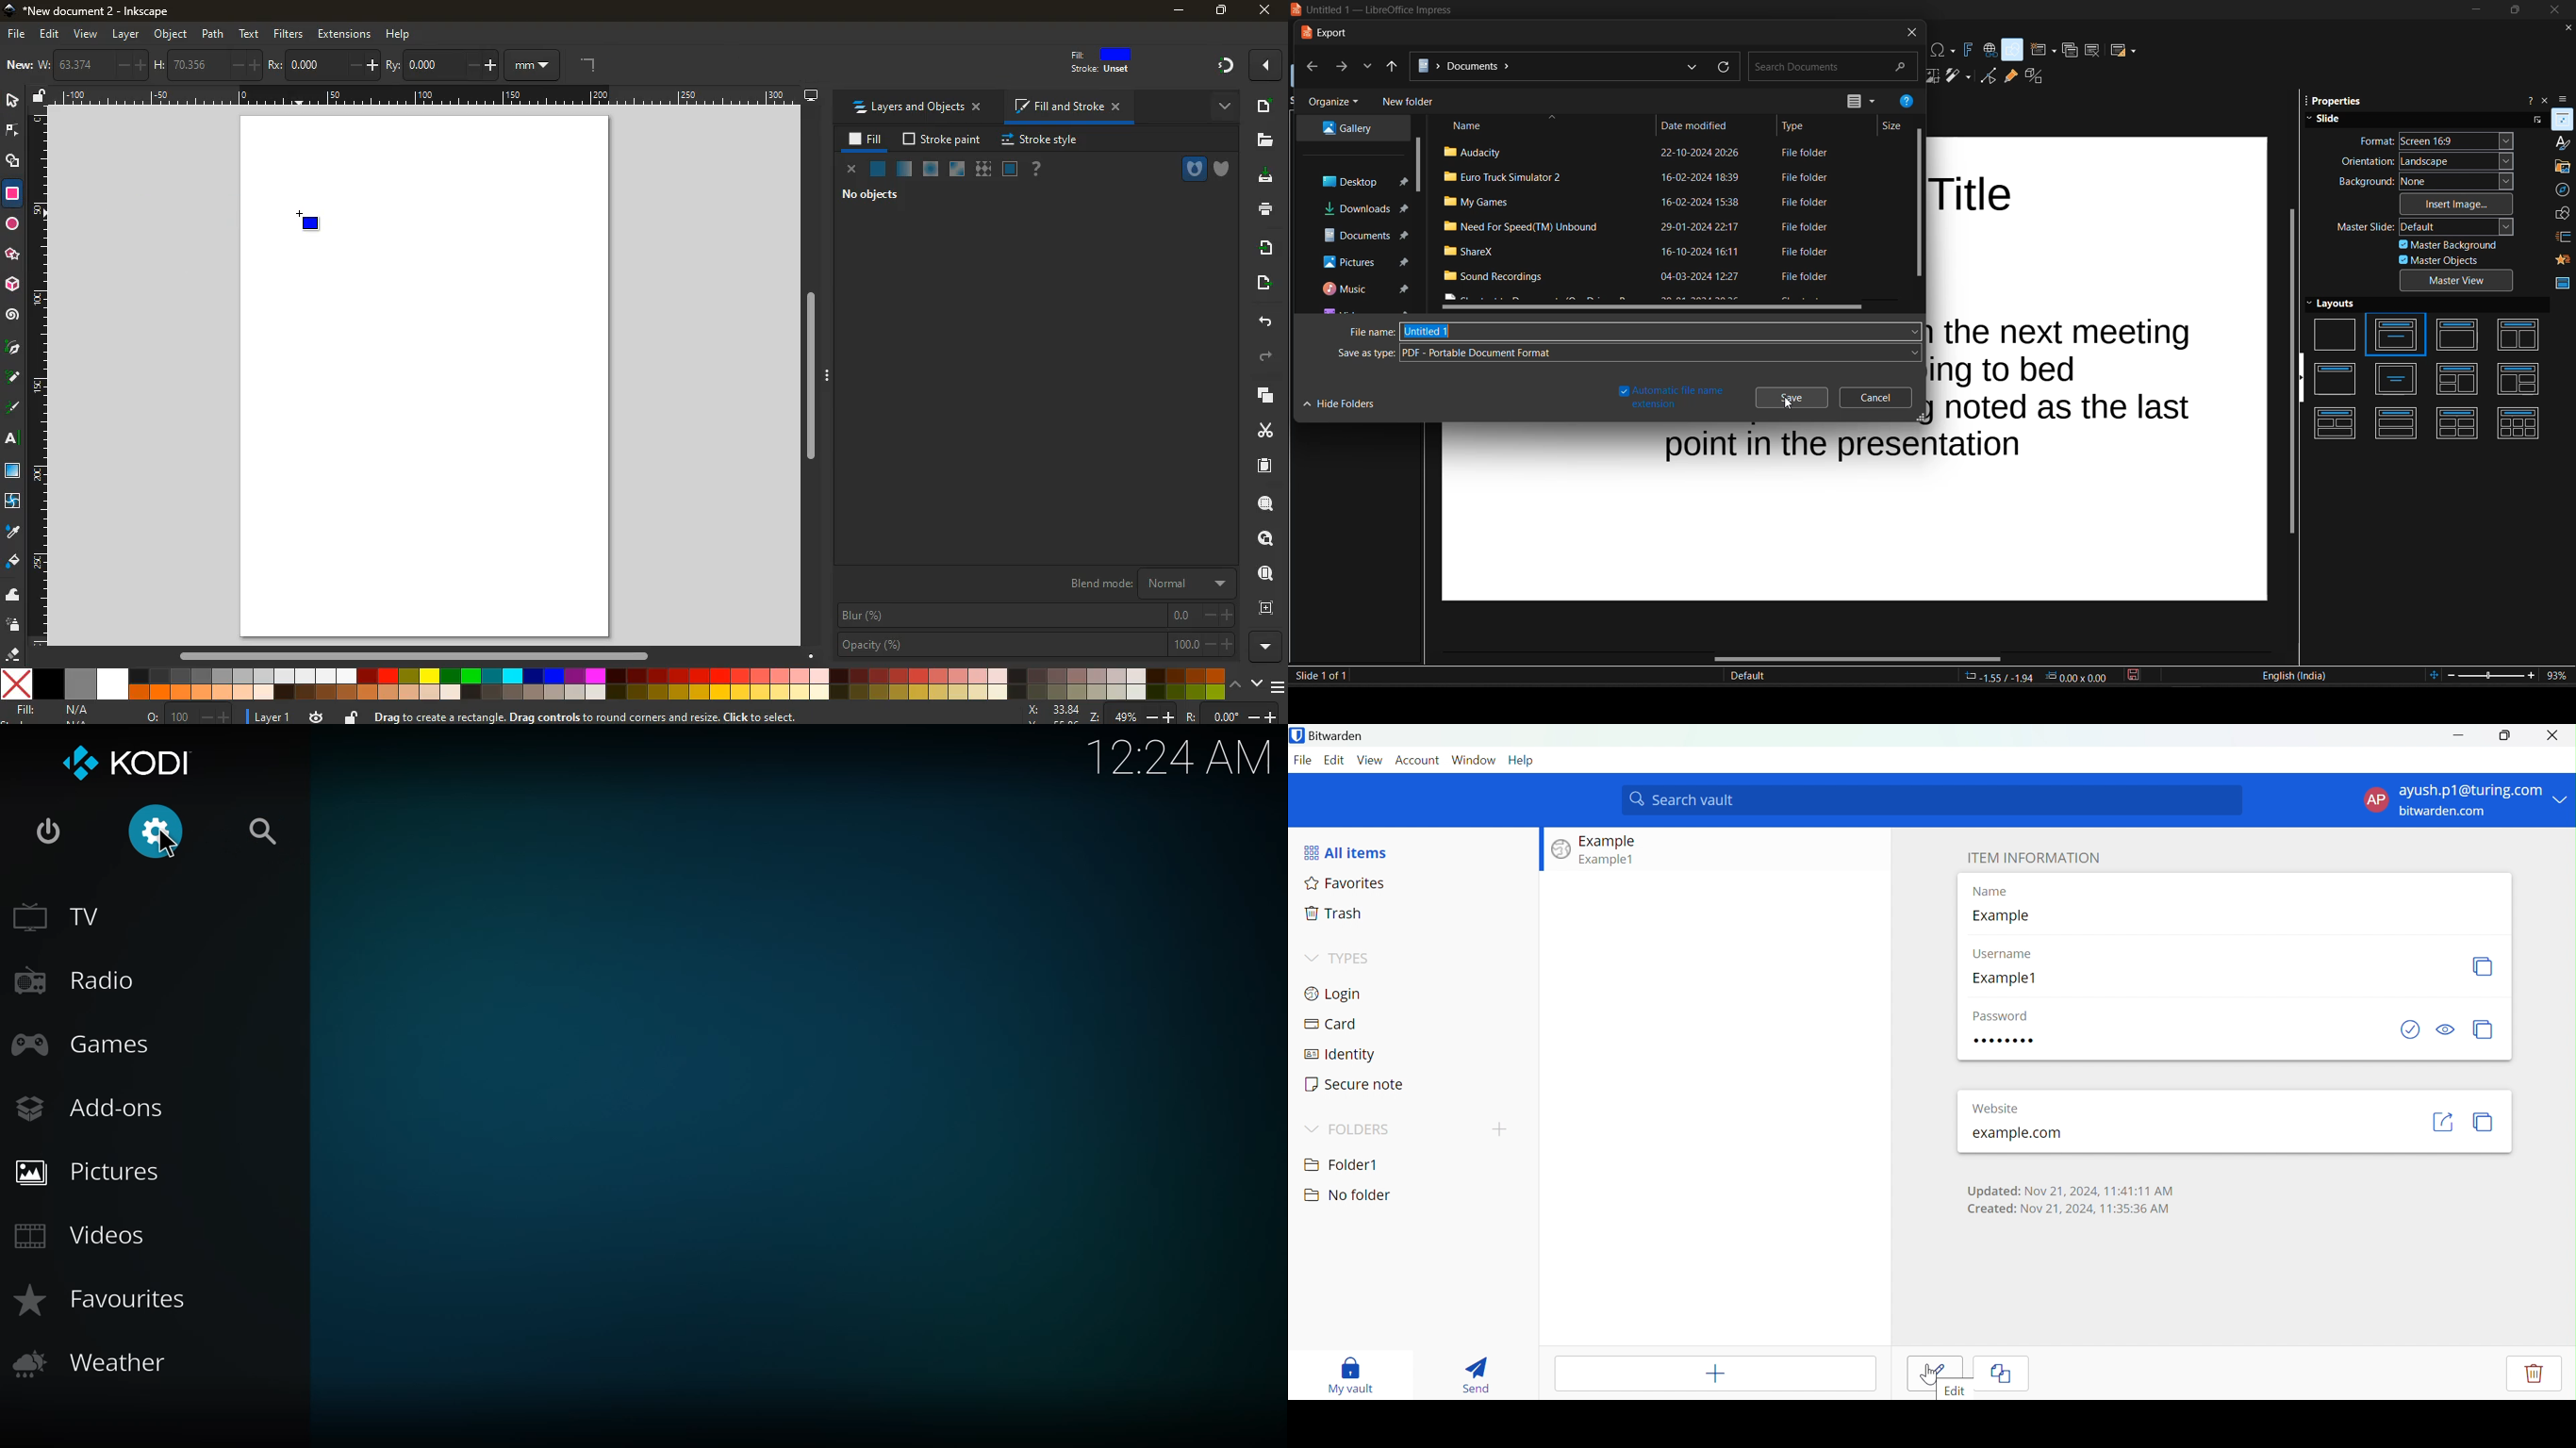 Image resolution: width=2576 pixels, height=1456 pixels. Describe the element at coordinates (2475, 10) in the screenshot. I see `minimize` at that location.